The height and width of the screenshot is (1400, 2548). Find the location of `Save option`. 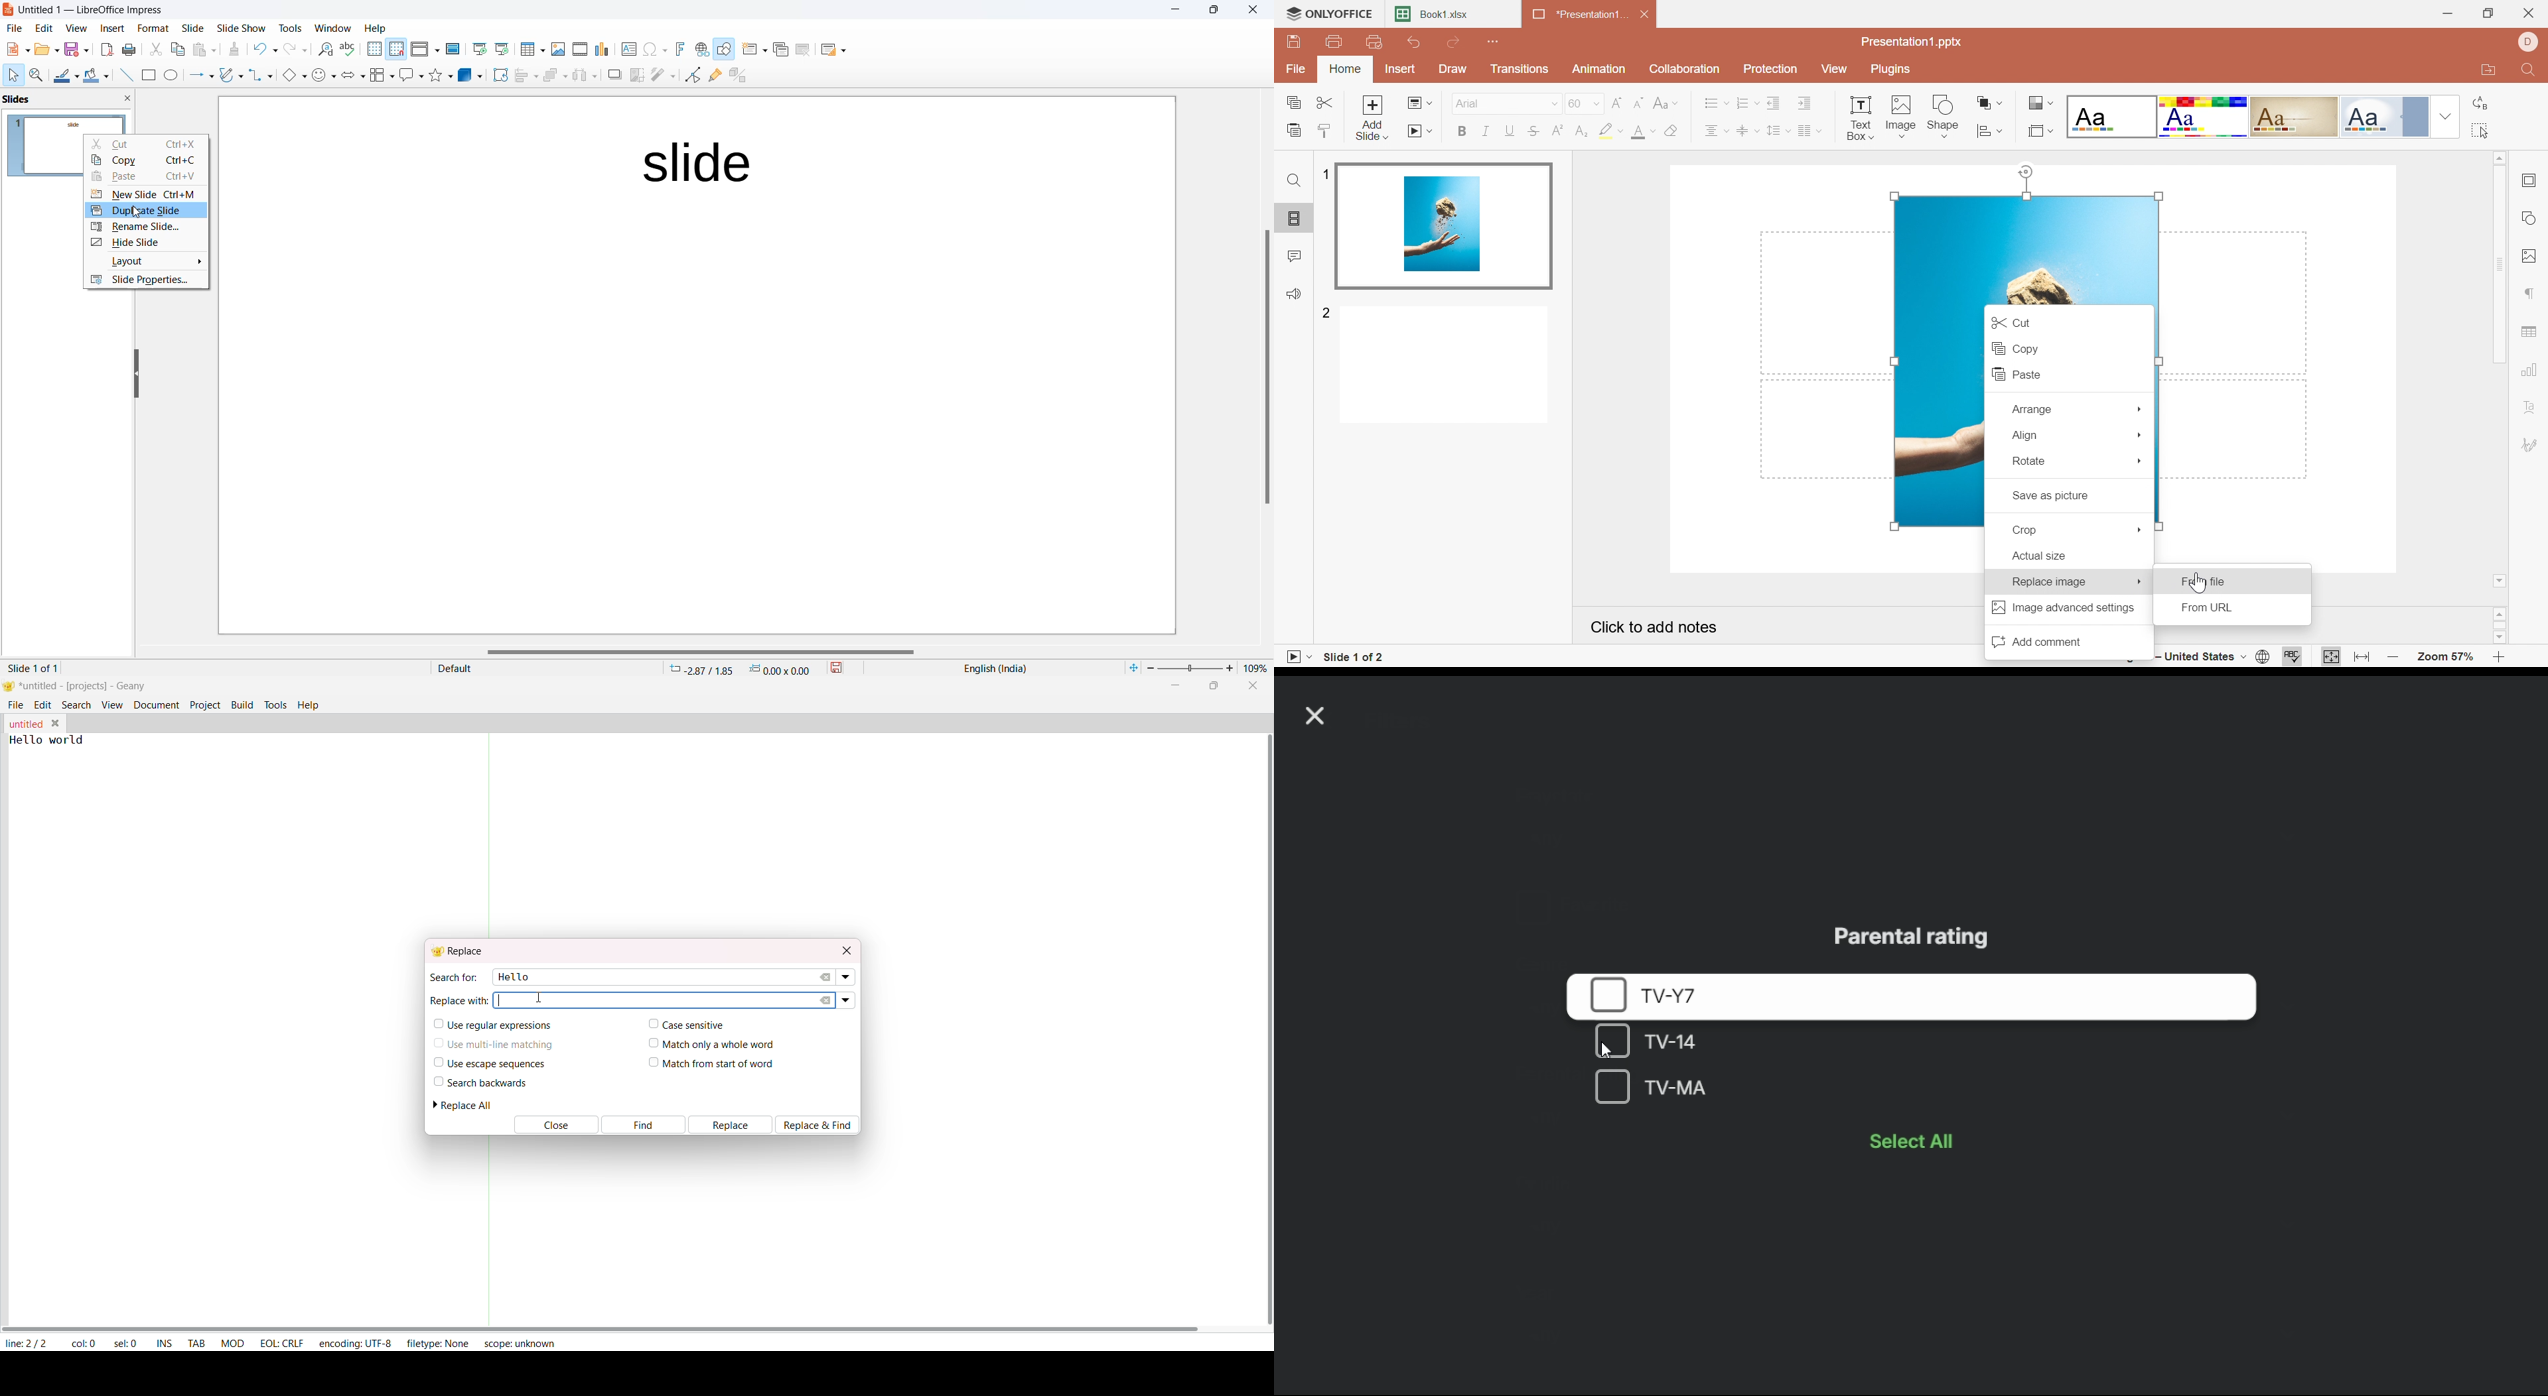

Save option is located at coordinates (76, 50).